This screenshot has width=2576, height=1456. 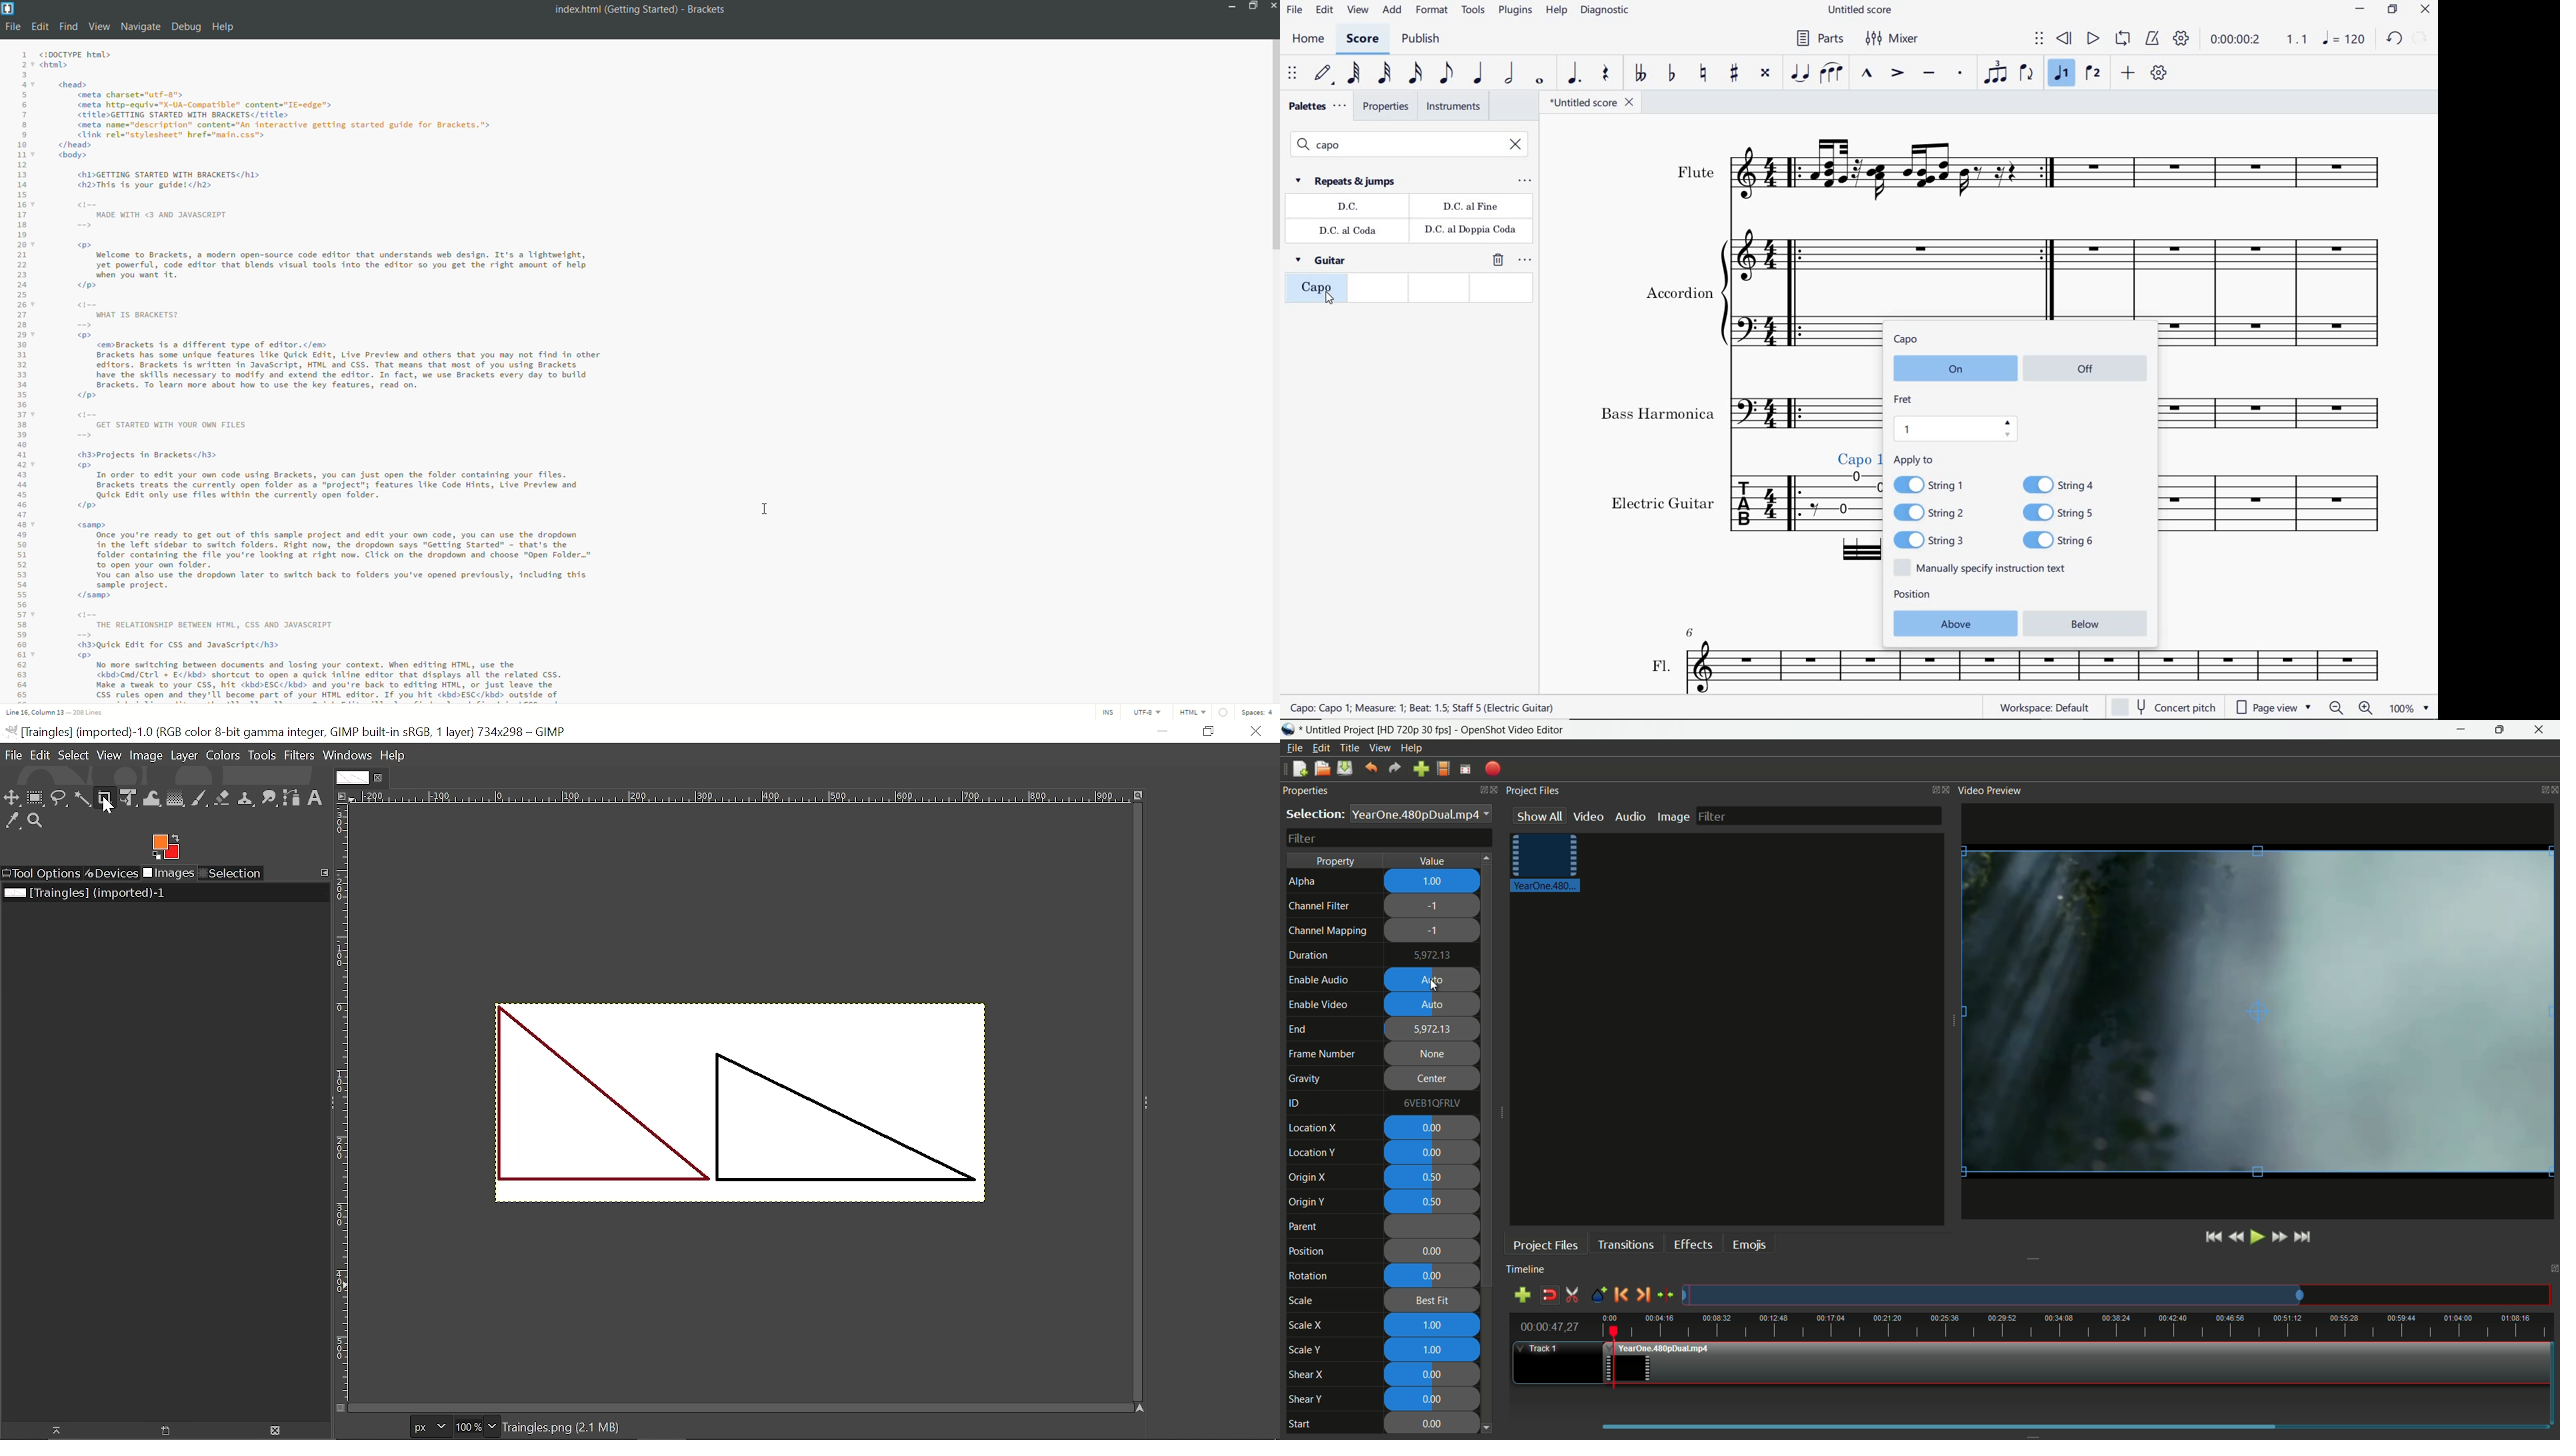 I want to click on above, so click(x=1953, y=623).